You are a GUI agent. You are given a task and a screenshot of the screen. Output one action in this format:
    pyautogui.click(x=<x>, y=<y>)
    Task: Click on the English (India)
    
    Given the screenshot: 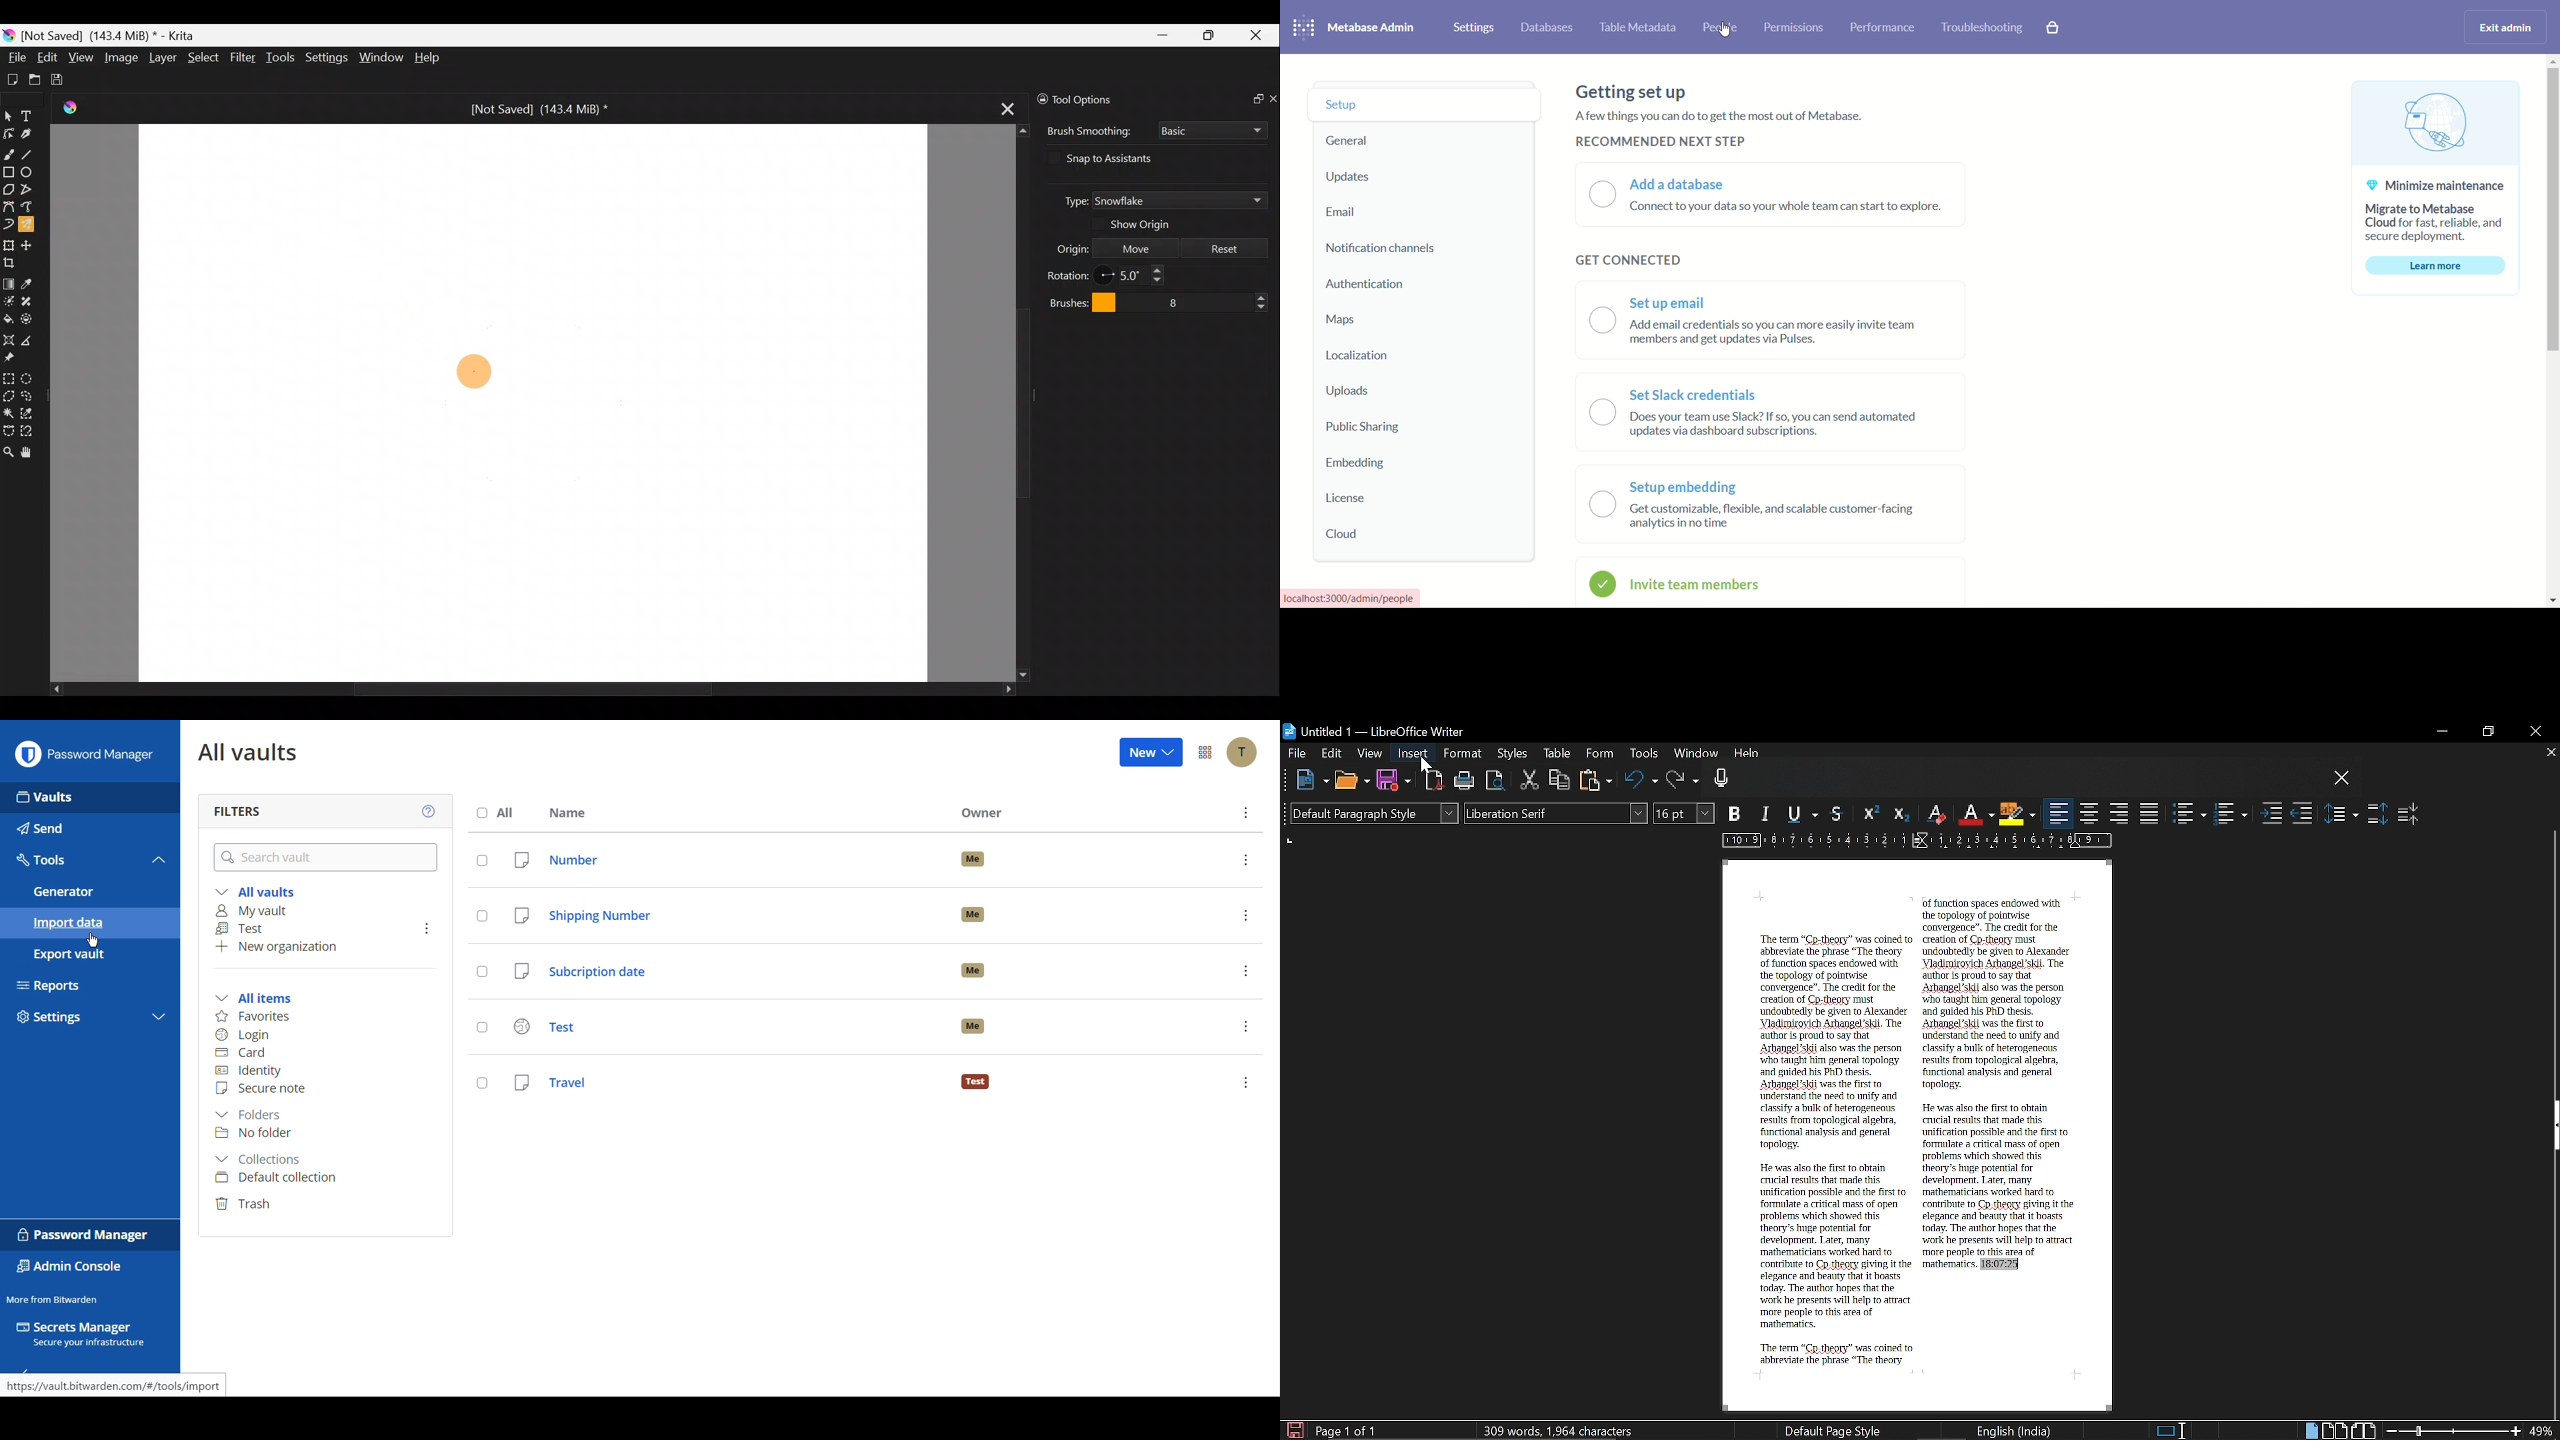 What is the action you would take?
    pyautogui.click(x=2015, y=1430)
    